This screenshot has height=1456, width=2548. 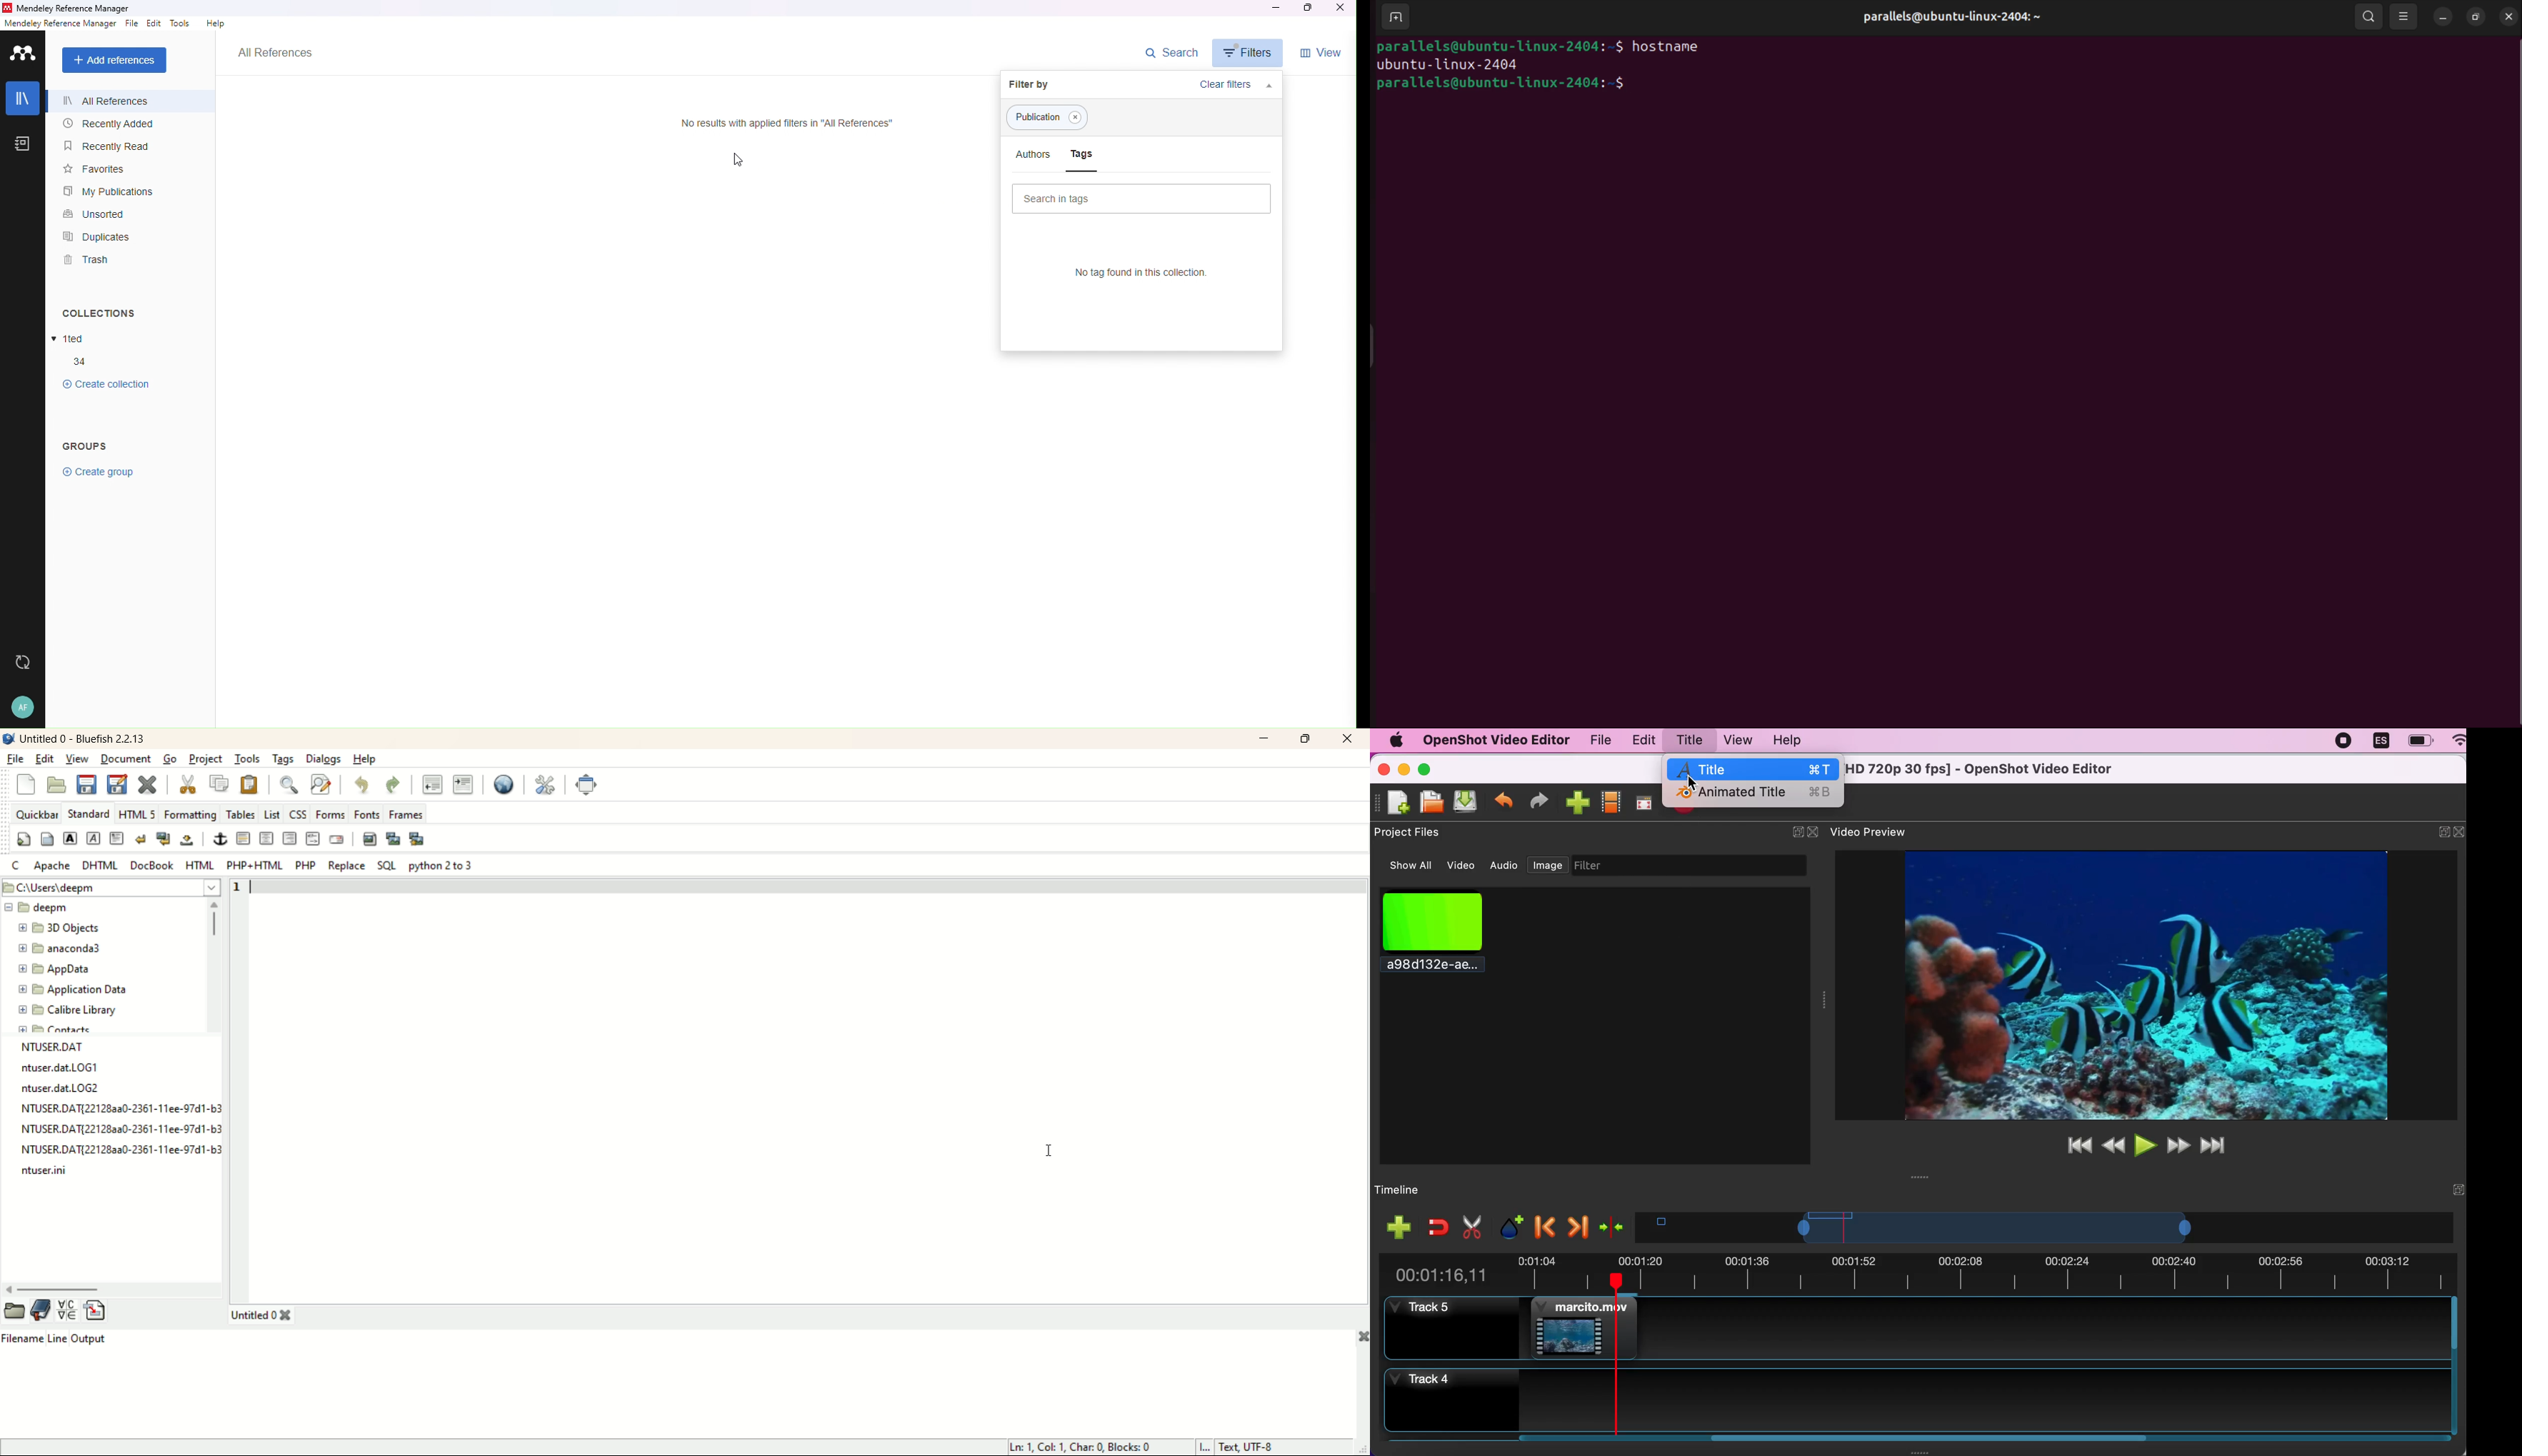 What do you see at coordinates (22, 98) in the screenshot?
I see `Library` at bounding box center [22, 98].